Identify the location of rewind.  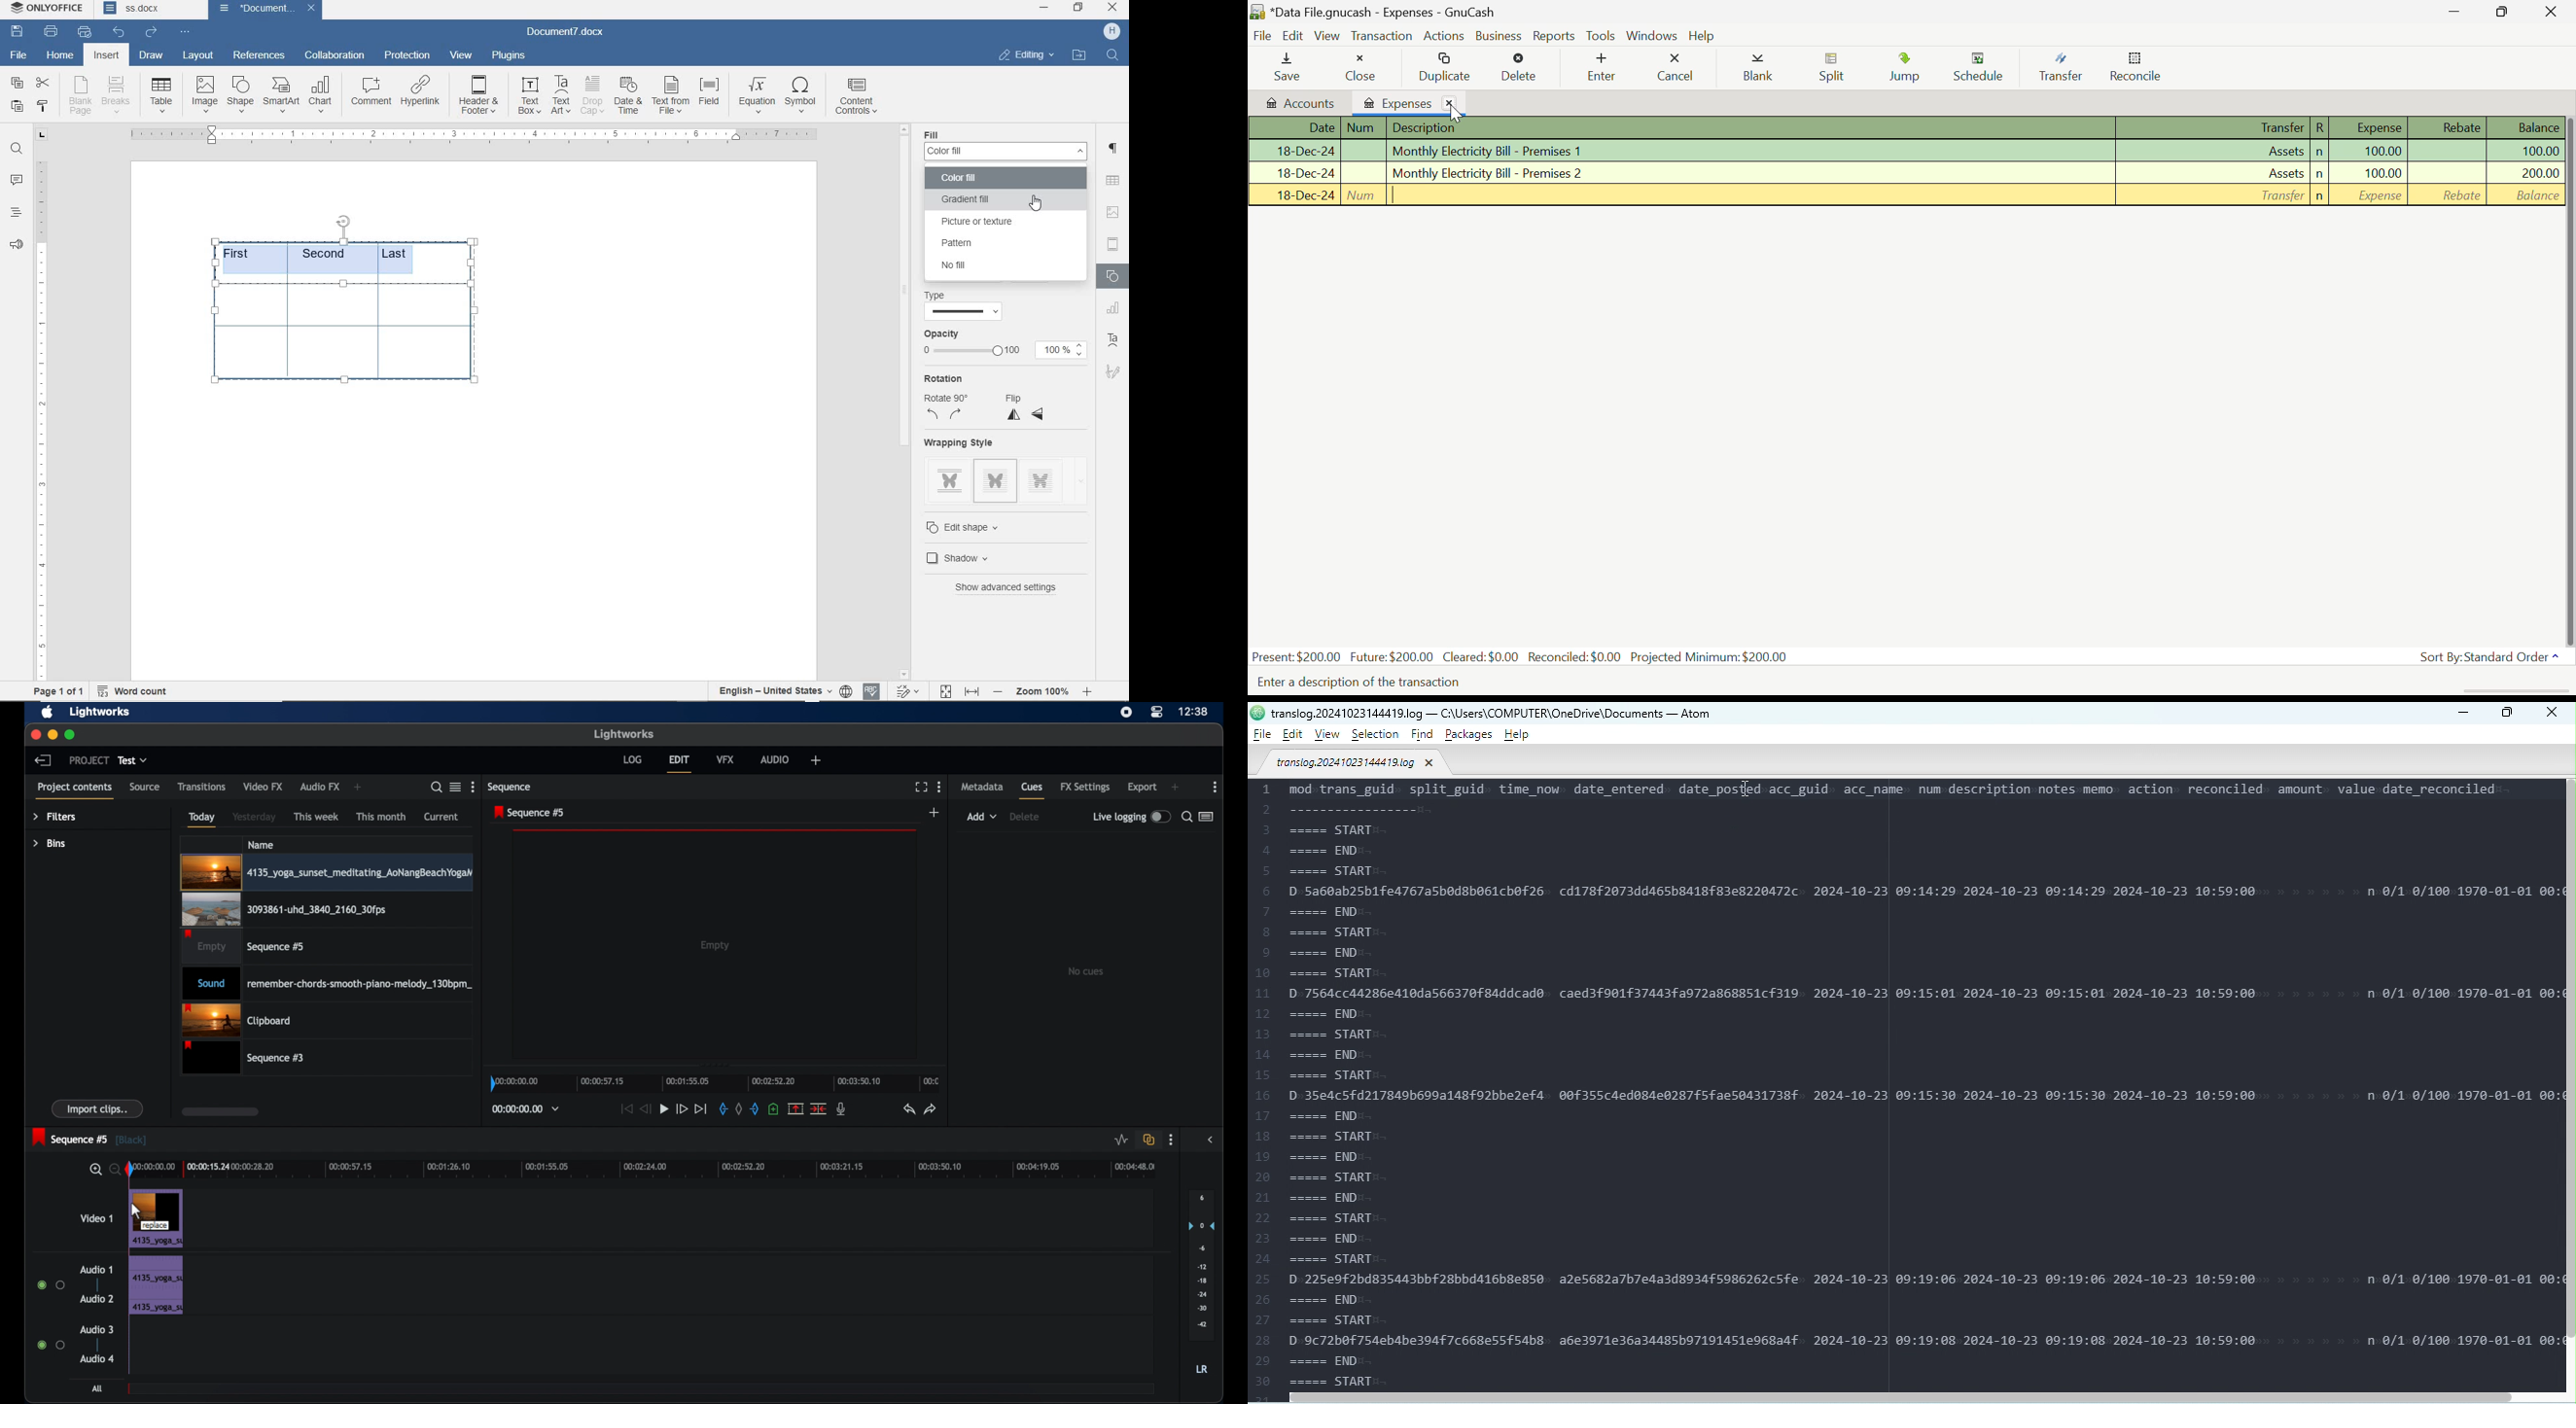
(646, 1109).